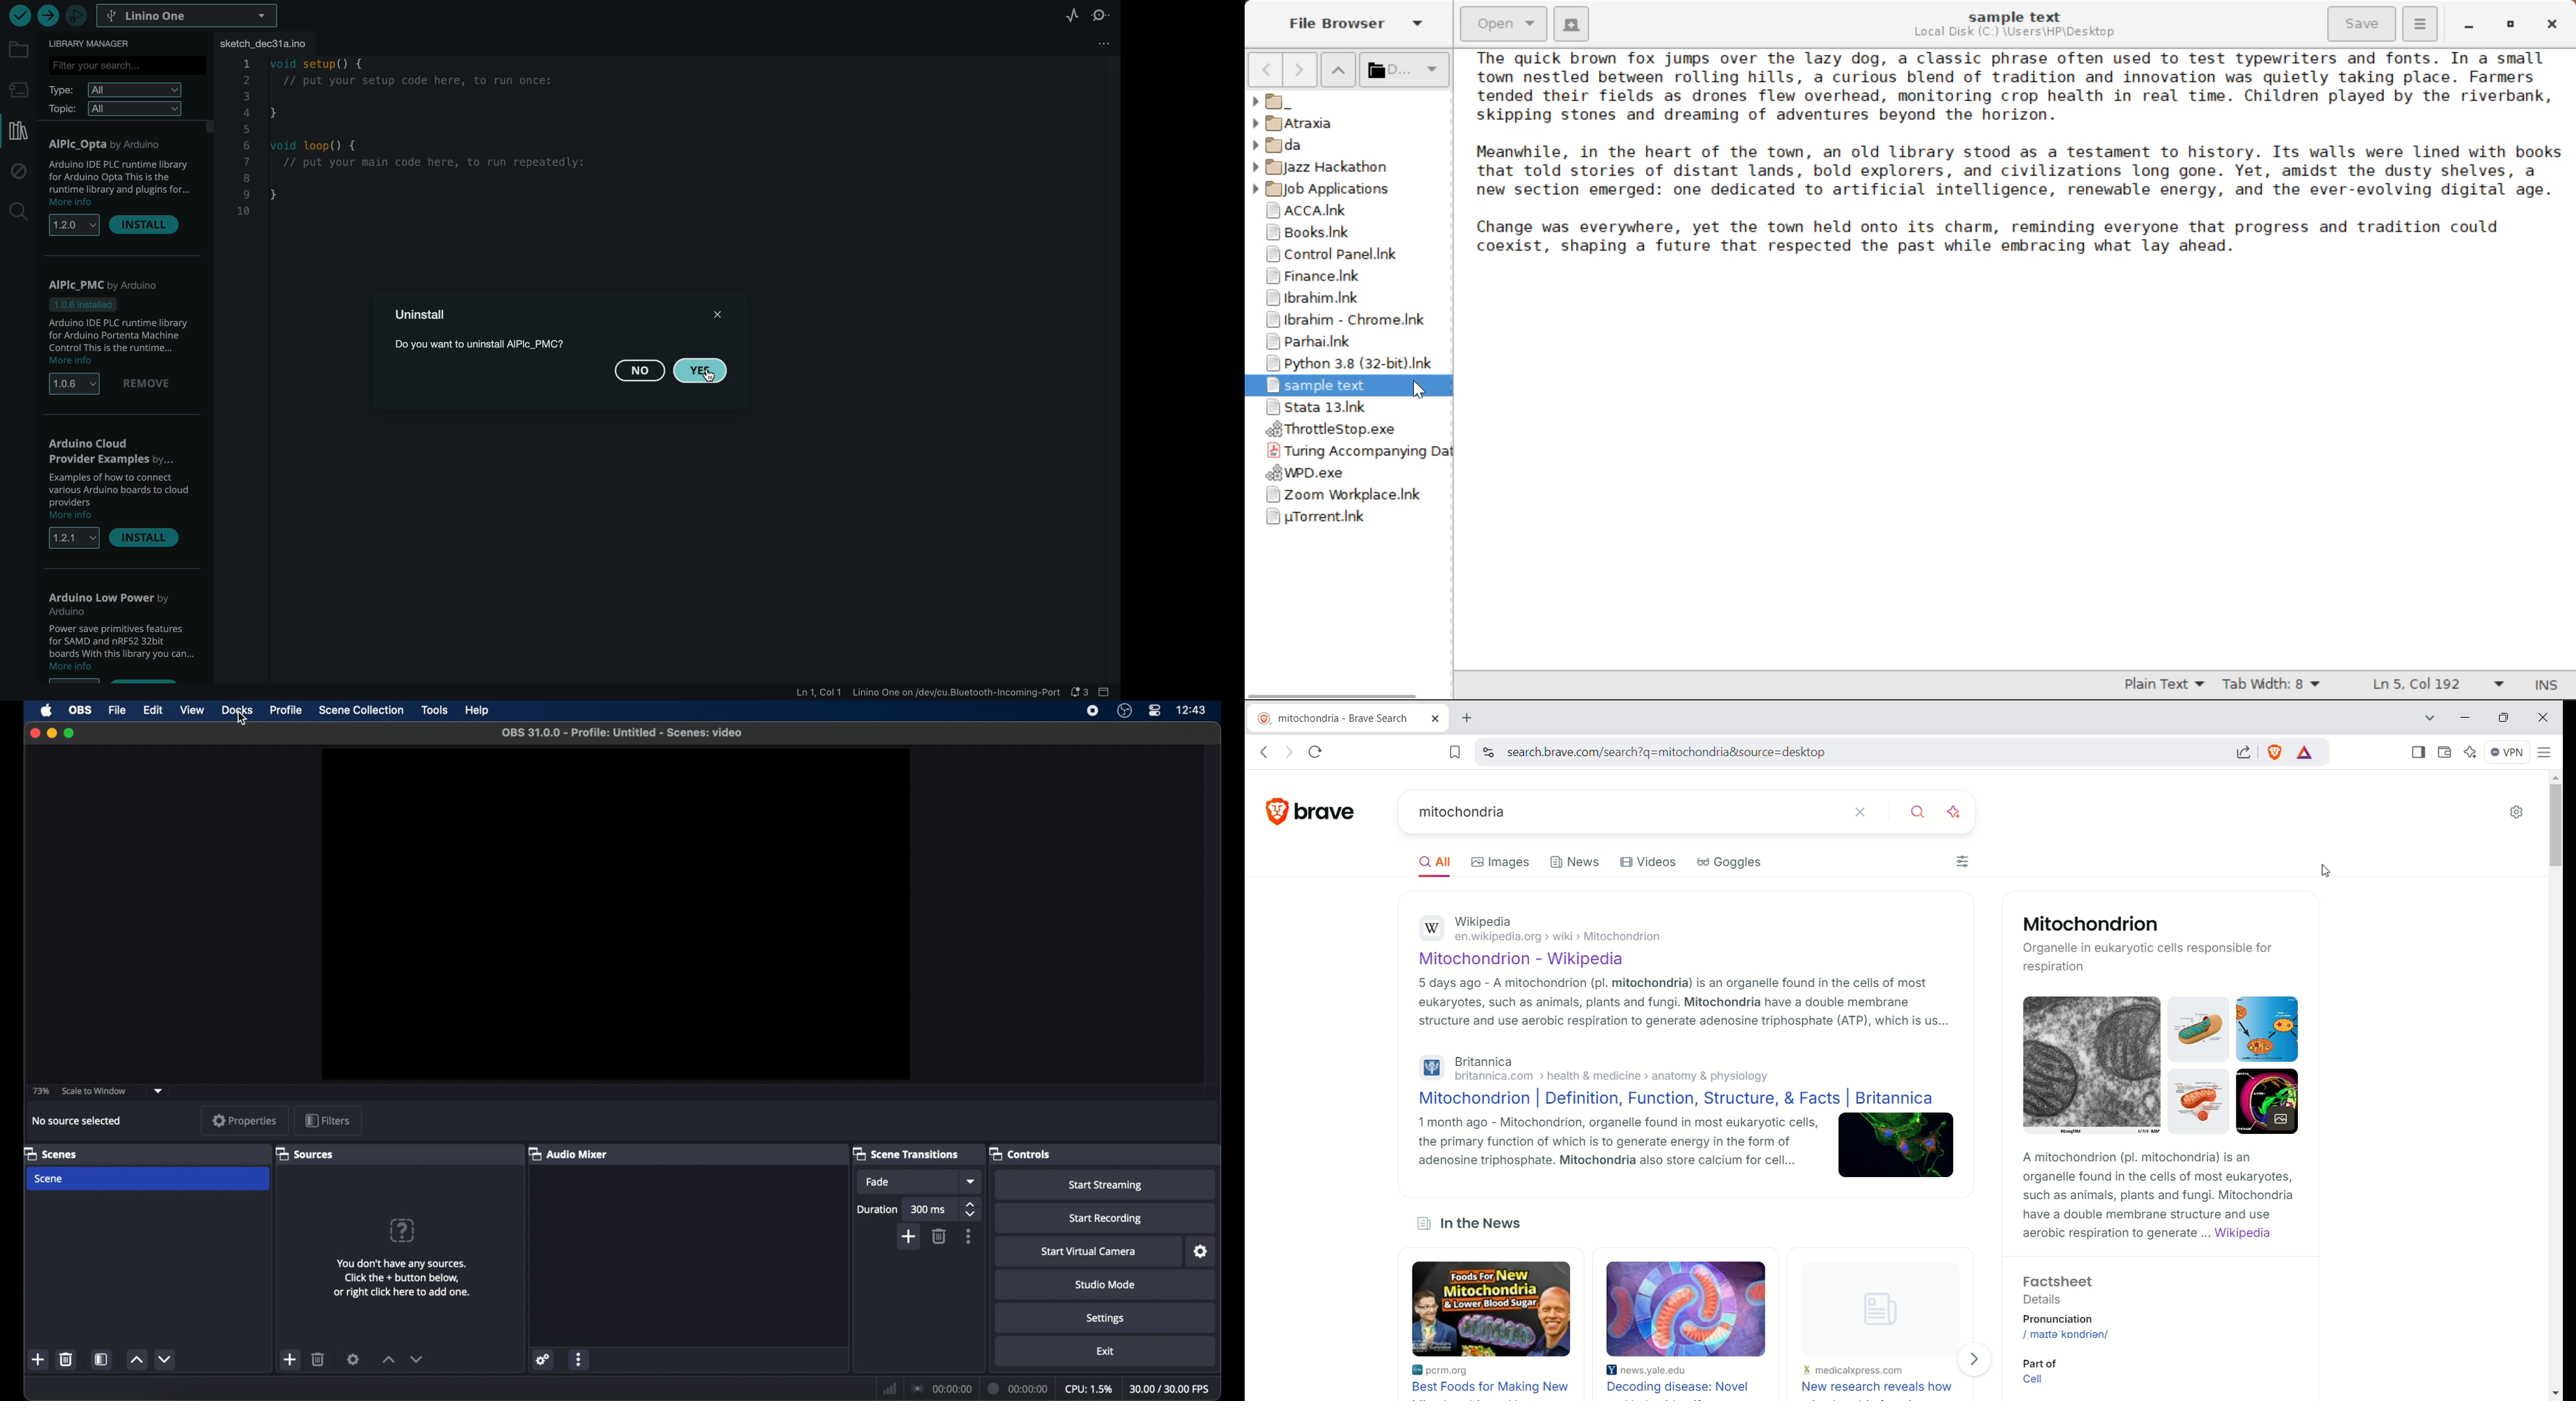  Describe the element at coordinates (568, 1154) in the screenshot. I see `audio mixer` at that location.